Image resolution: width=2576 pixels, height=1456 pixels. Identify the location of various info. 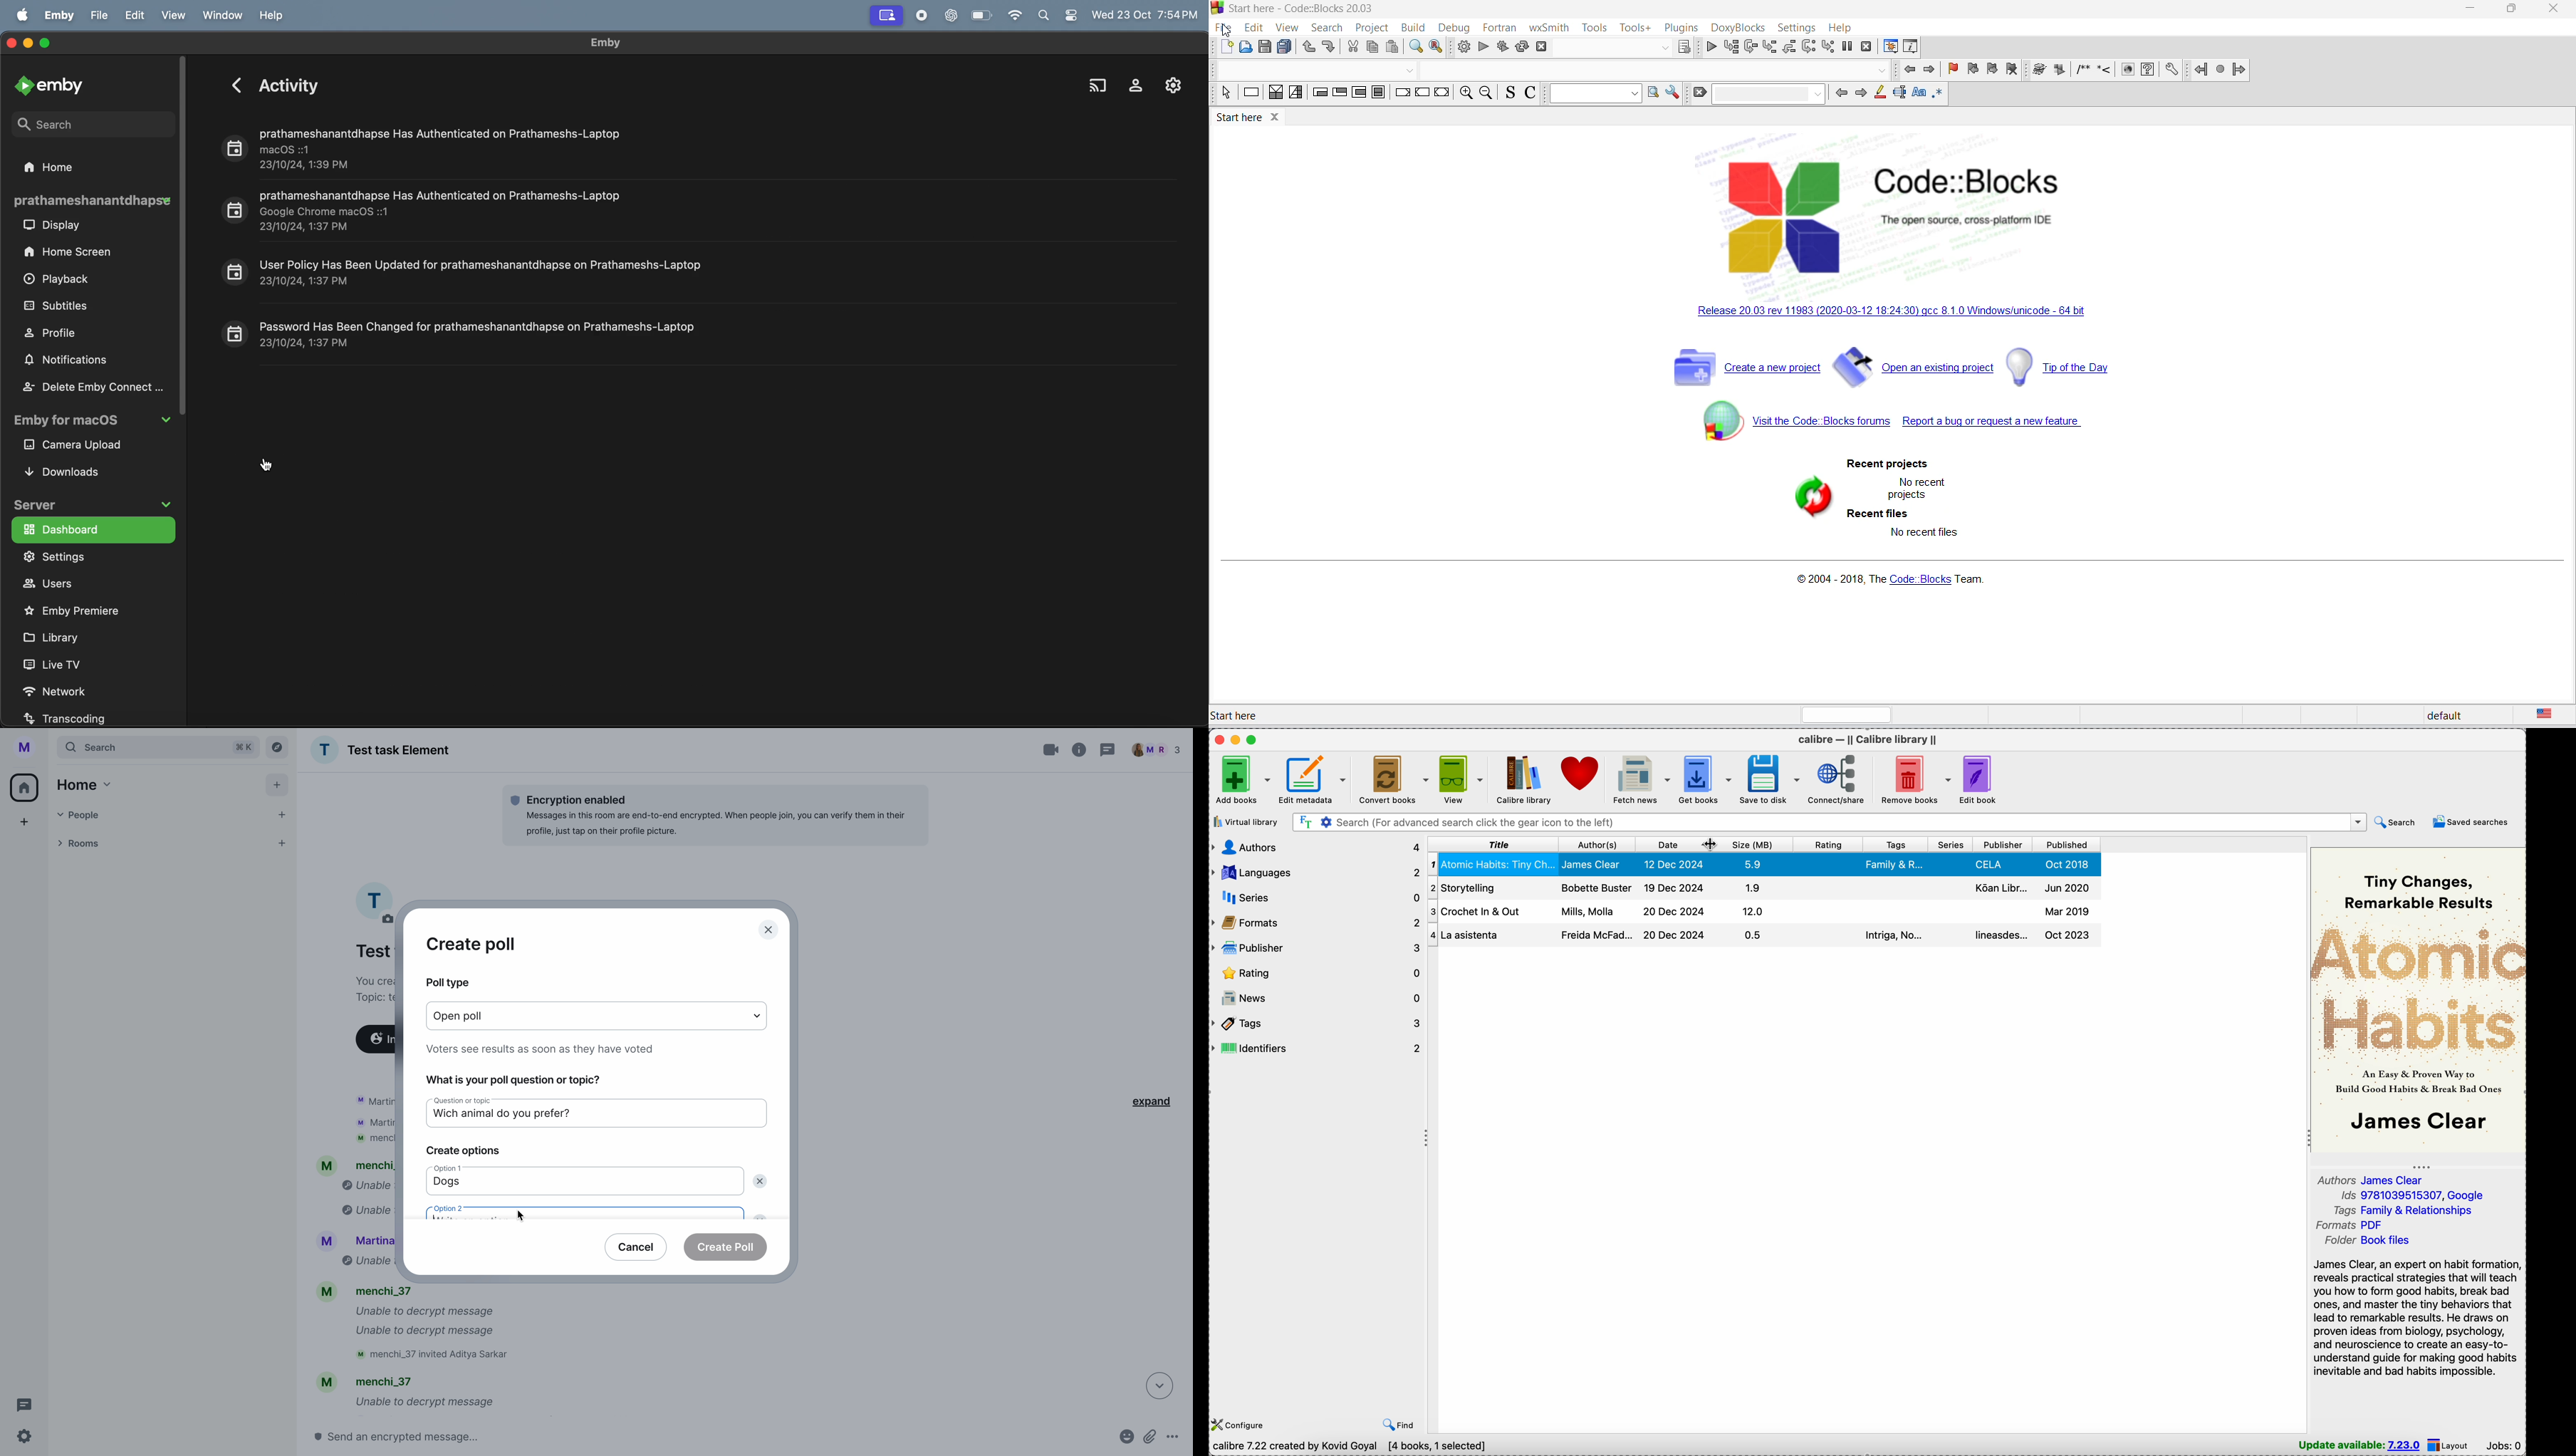
(1912, 47).